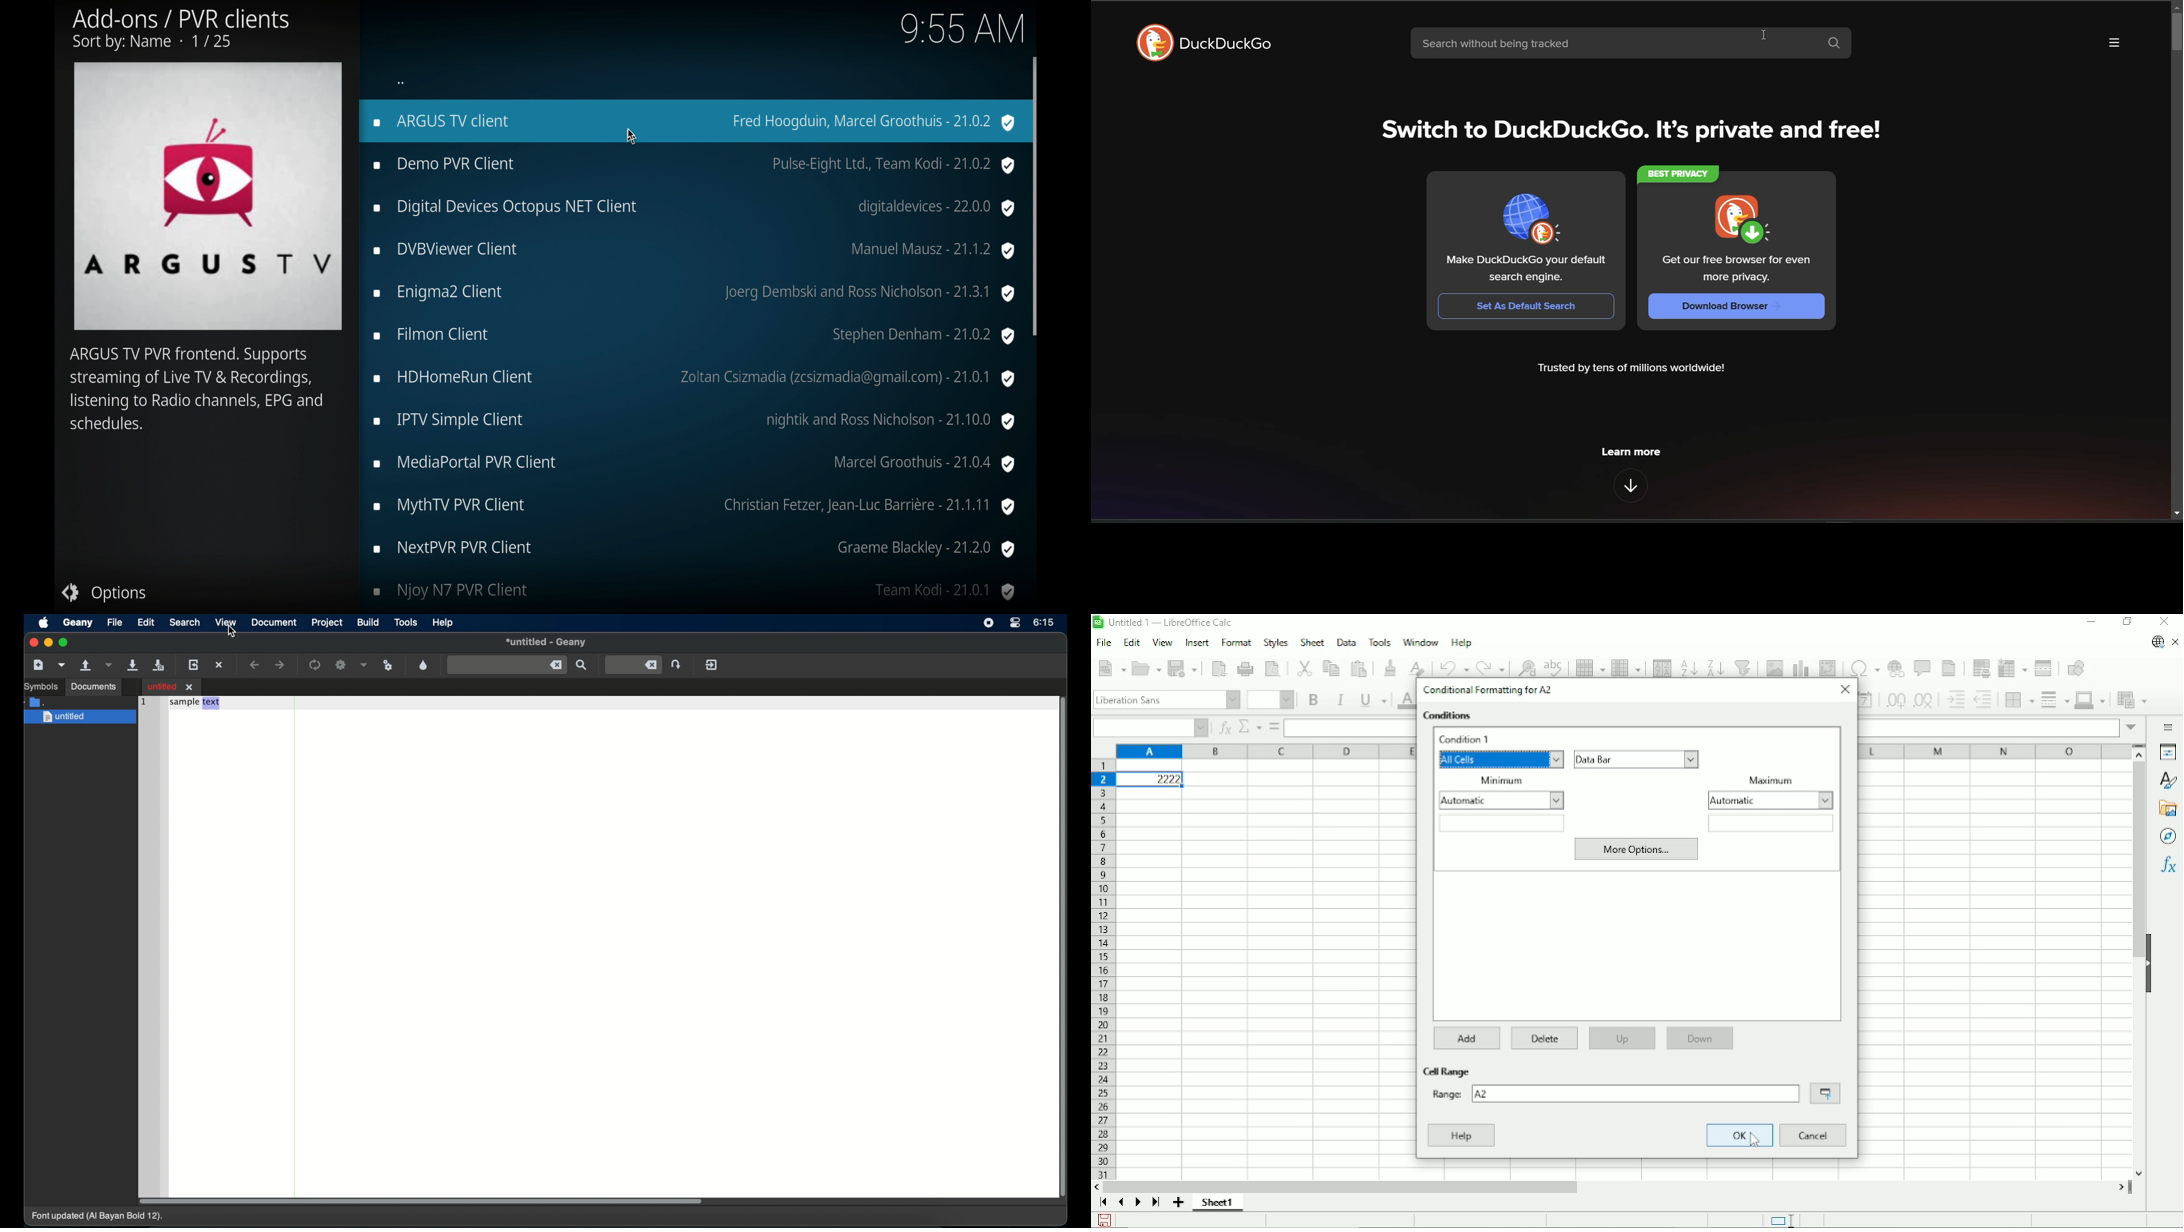 The width and height of the screenshot is (2184, 1232). I want to click on Underline, so click(1373, 701).